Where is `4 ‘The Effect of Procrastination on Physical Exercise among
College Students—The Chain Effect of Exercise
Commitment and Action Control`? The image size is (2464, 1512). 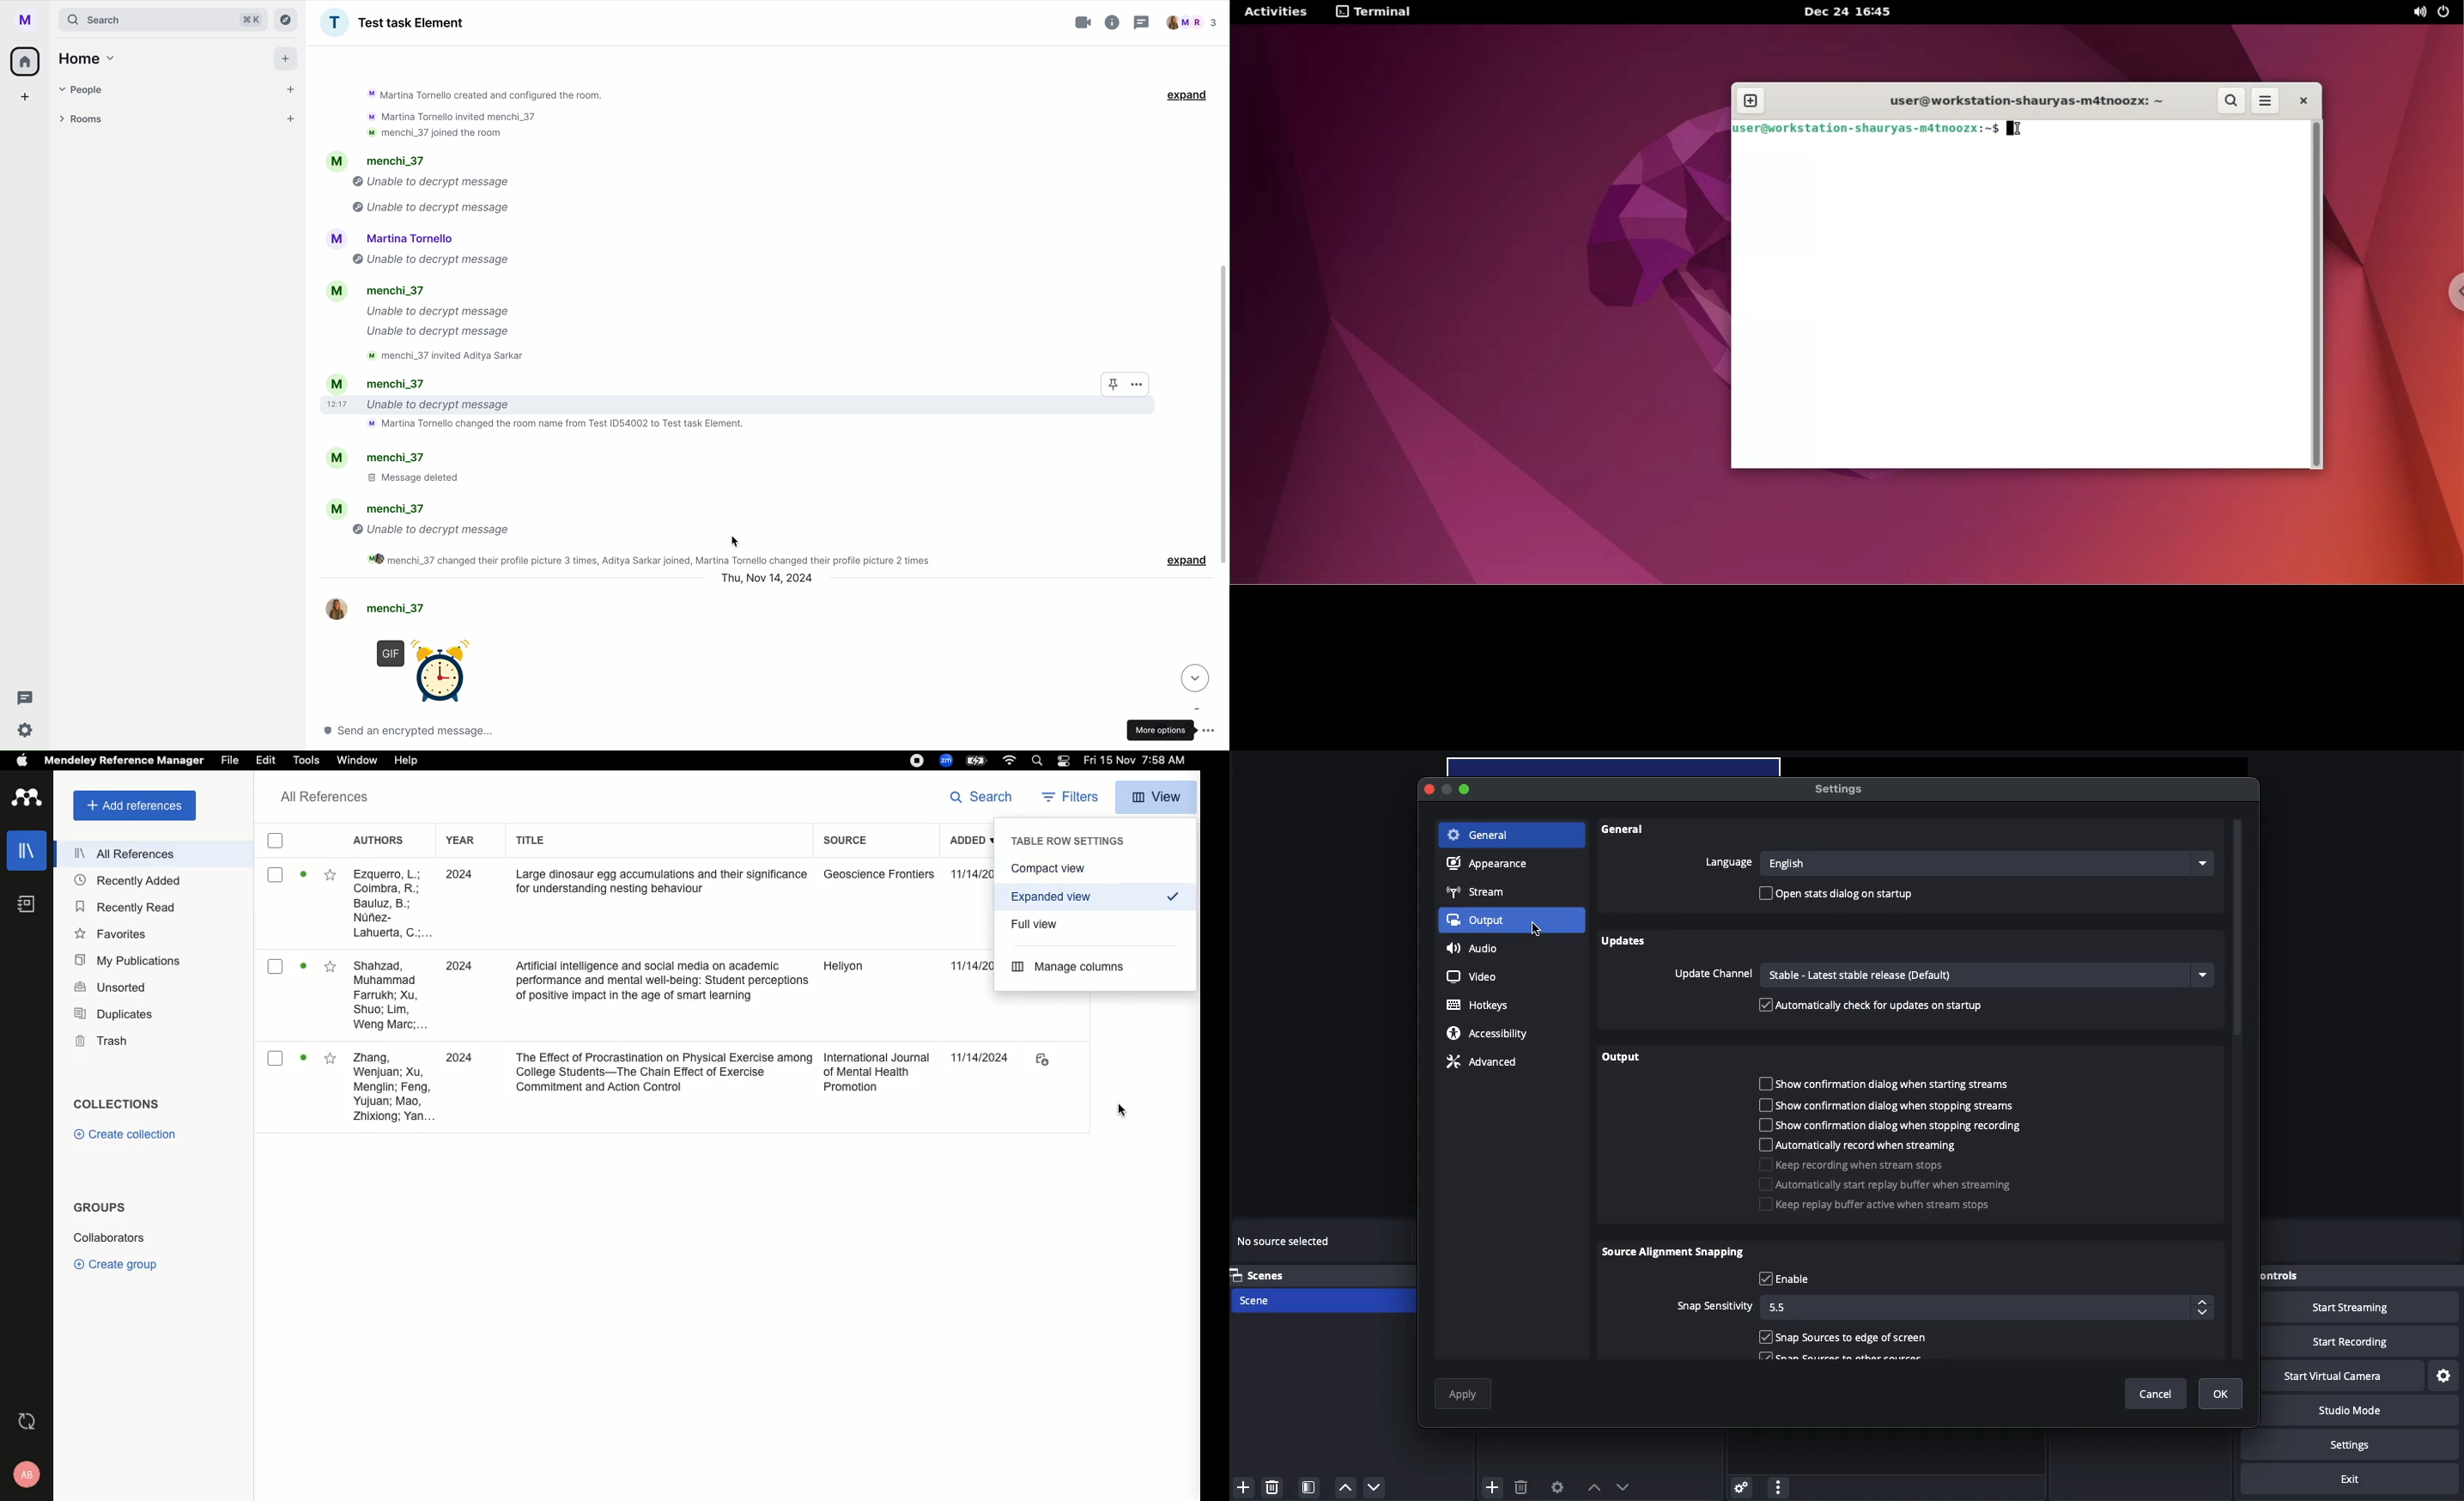
4 ‘The Effect of Procrastination on Physical Exercise among
College Students—The Chain Effect of Exercise
Commitment and Action Control is located at coordinates (663, 1075).